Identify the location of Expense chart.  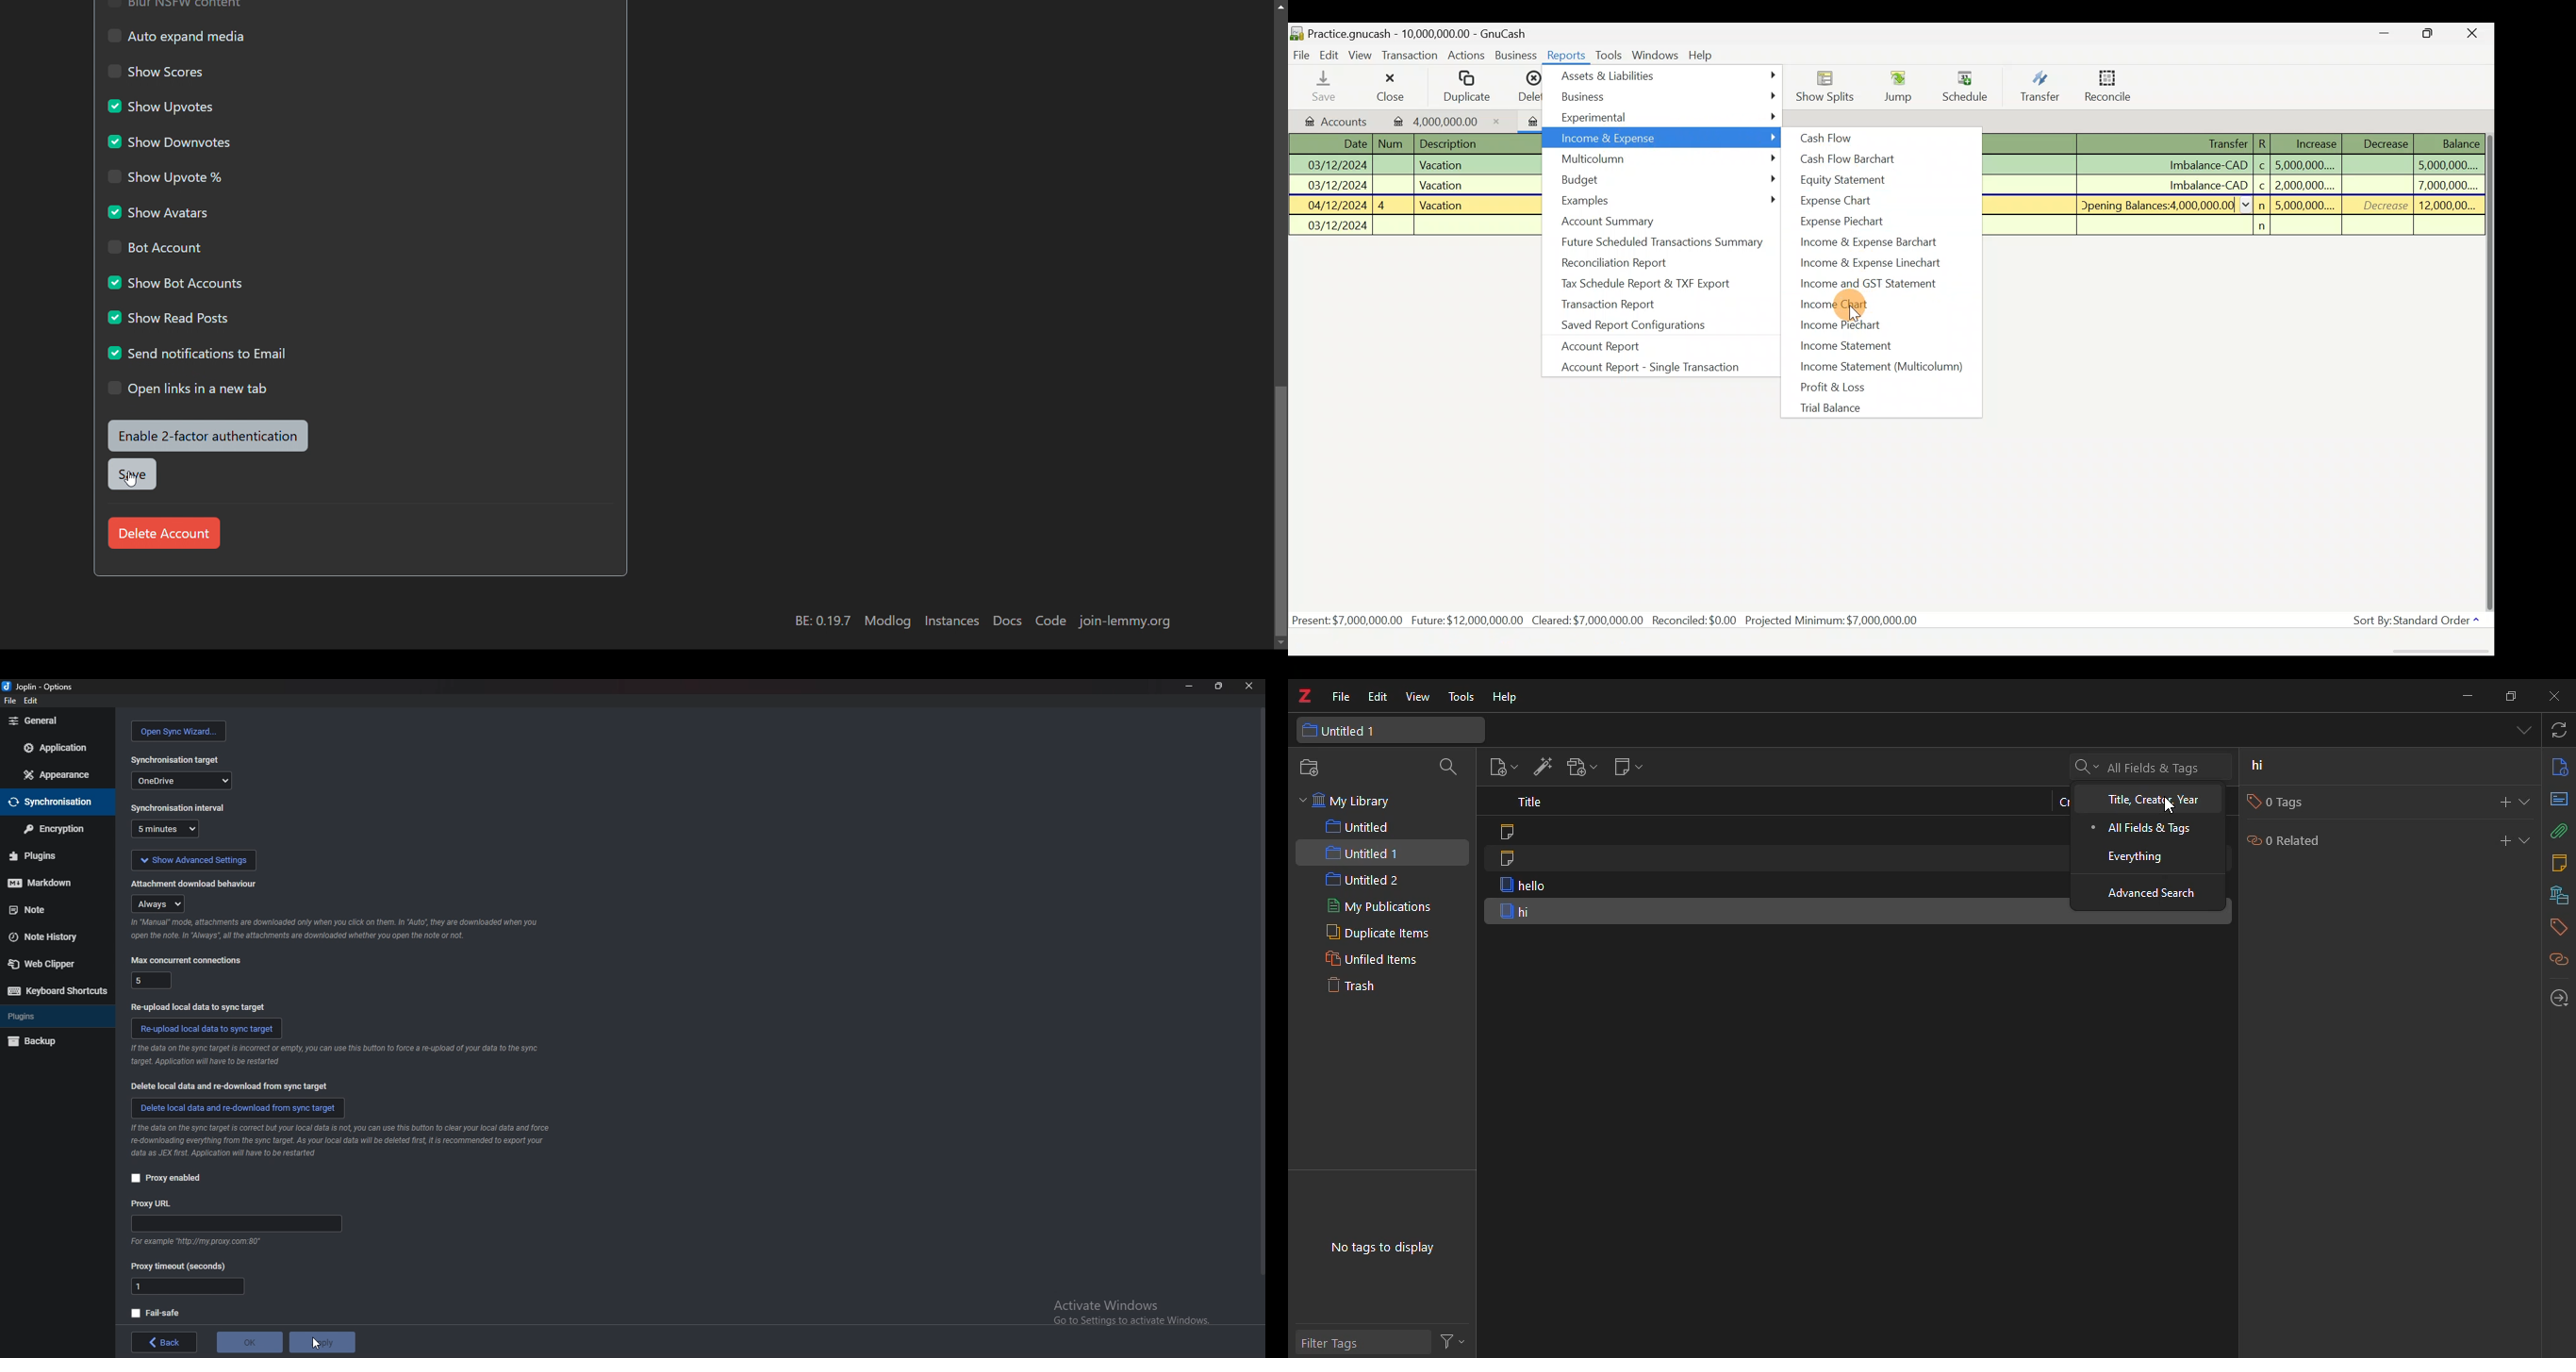
(1845, 199).